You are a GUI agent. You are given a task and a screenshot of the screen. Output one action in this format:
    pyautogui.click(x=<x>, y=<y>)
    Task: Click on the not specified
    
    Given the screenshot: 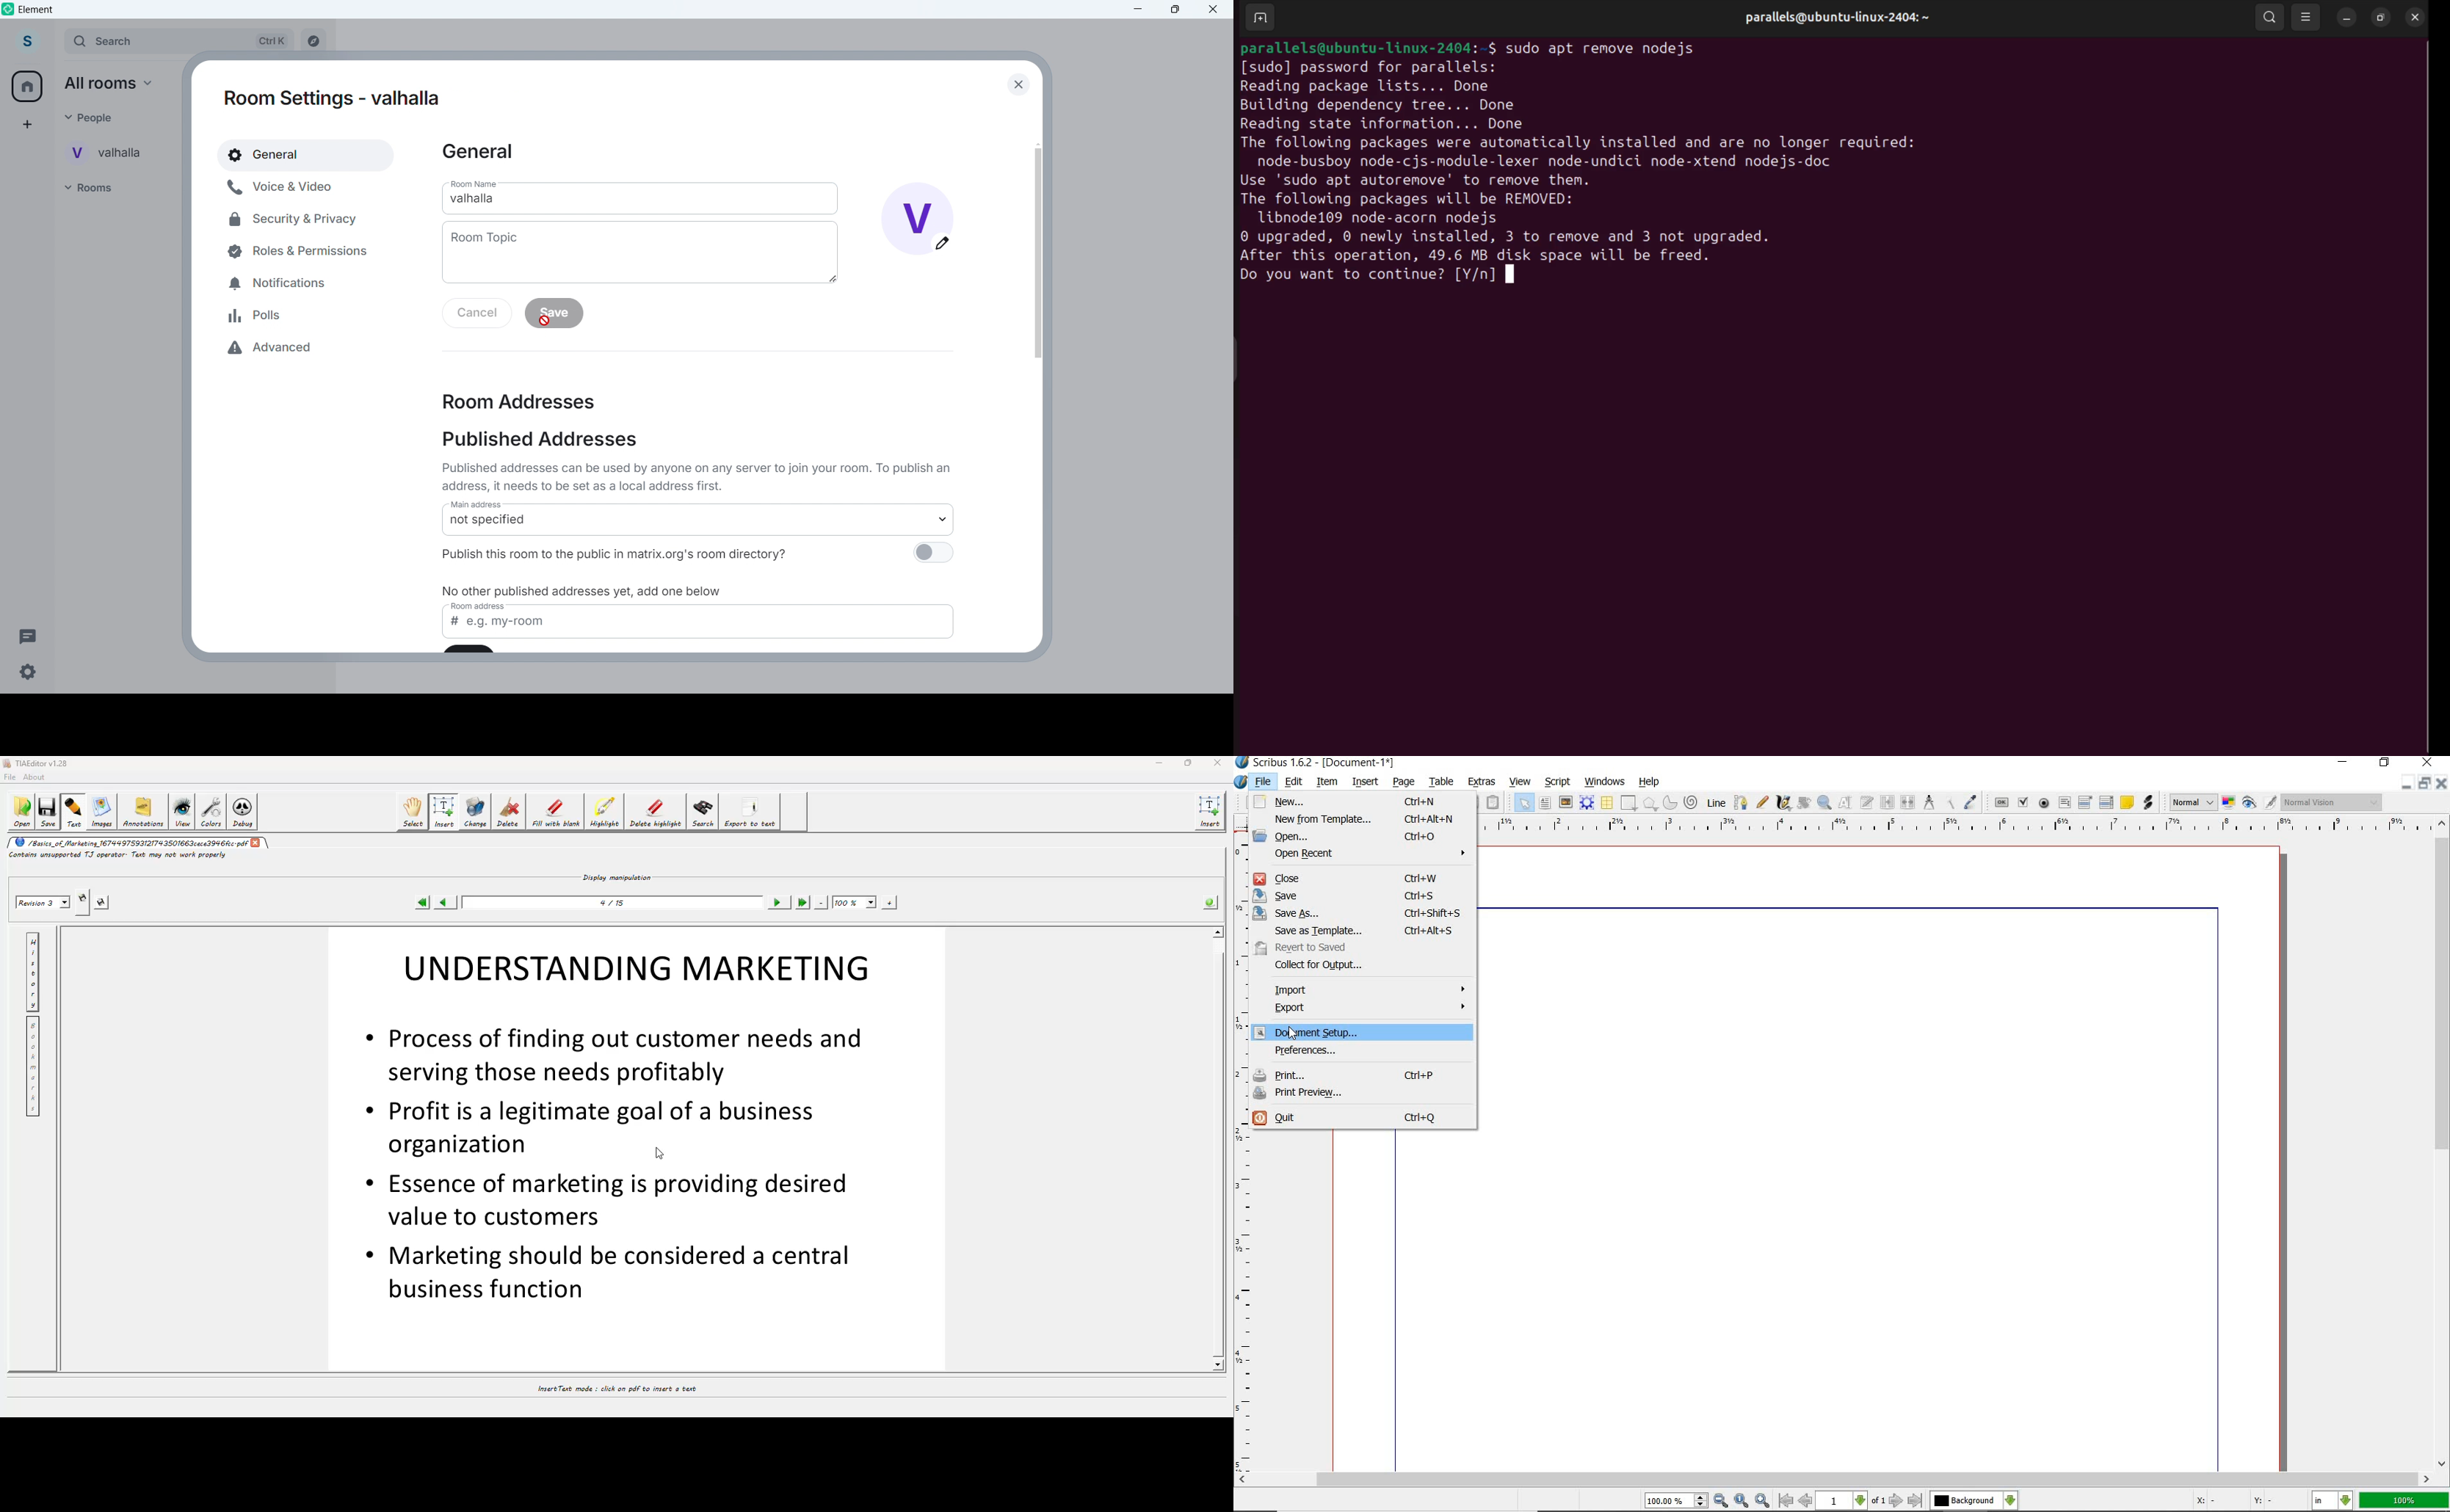 What is the action you would take?
    pyautogui.click(x=700, y=525)
    